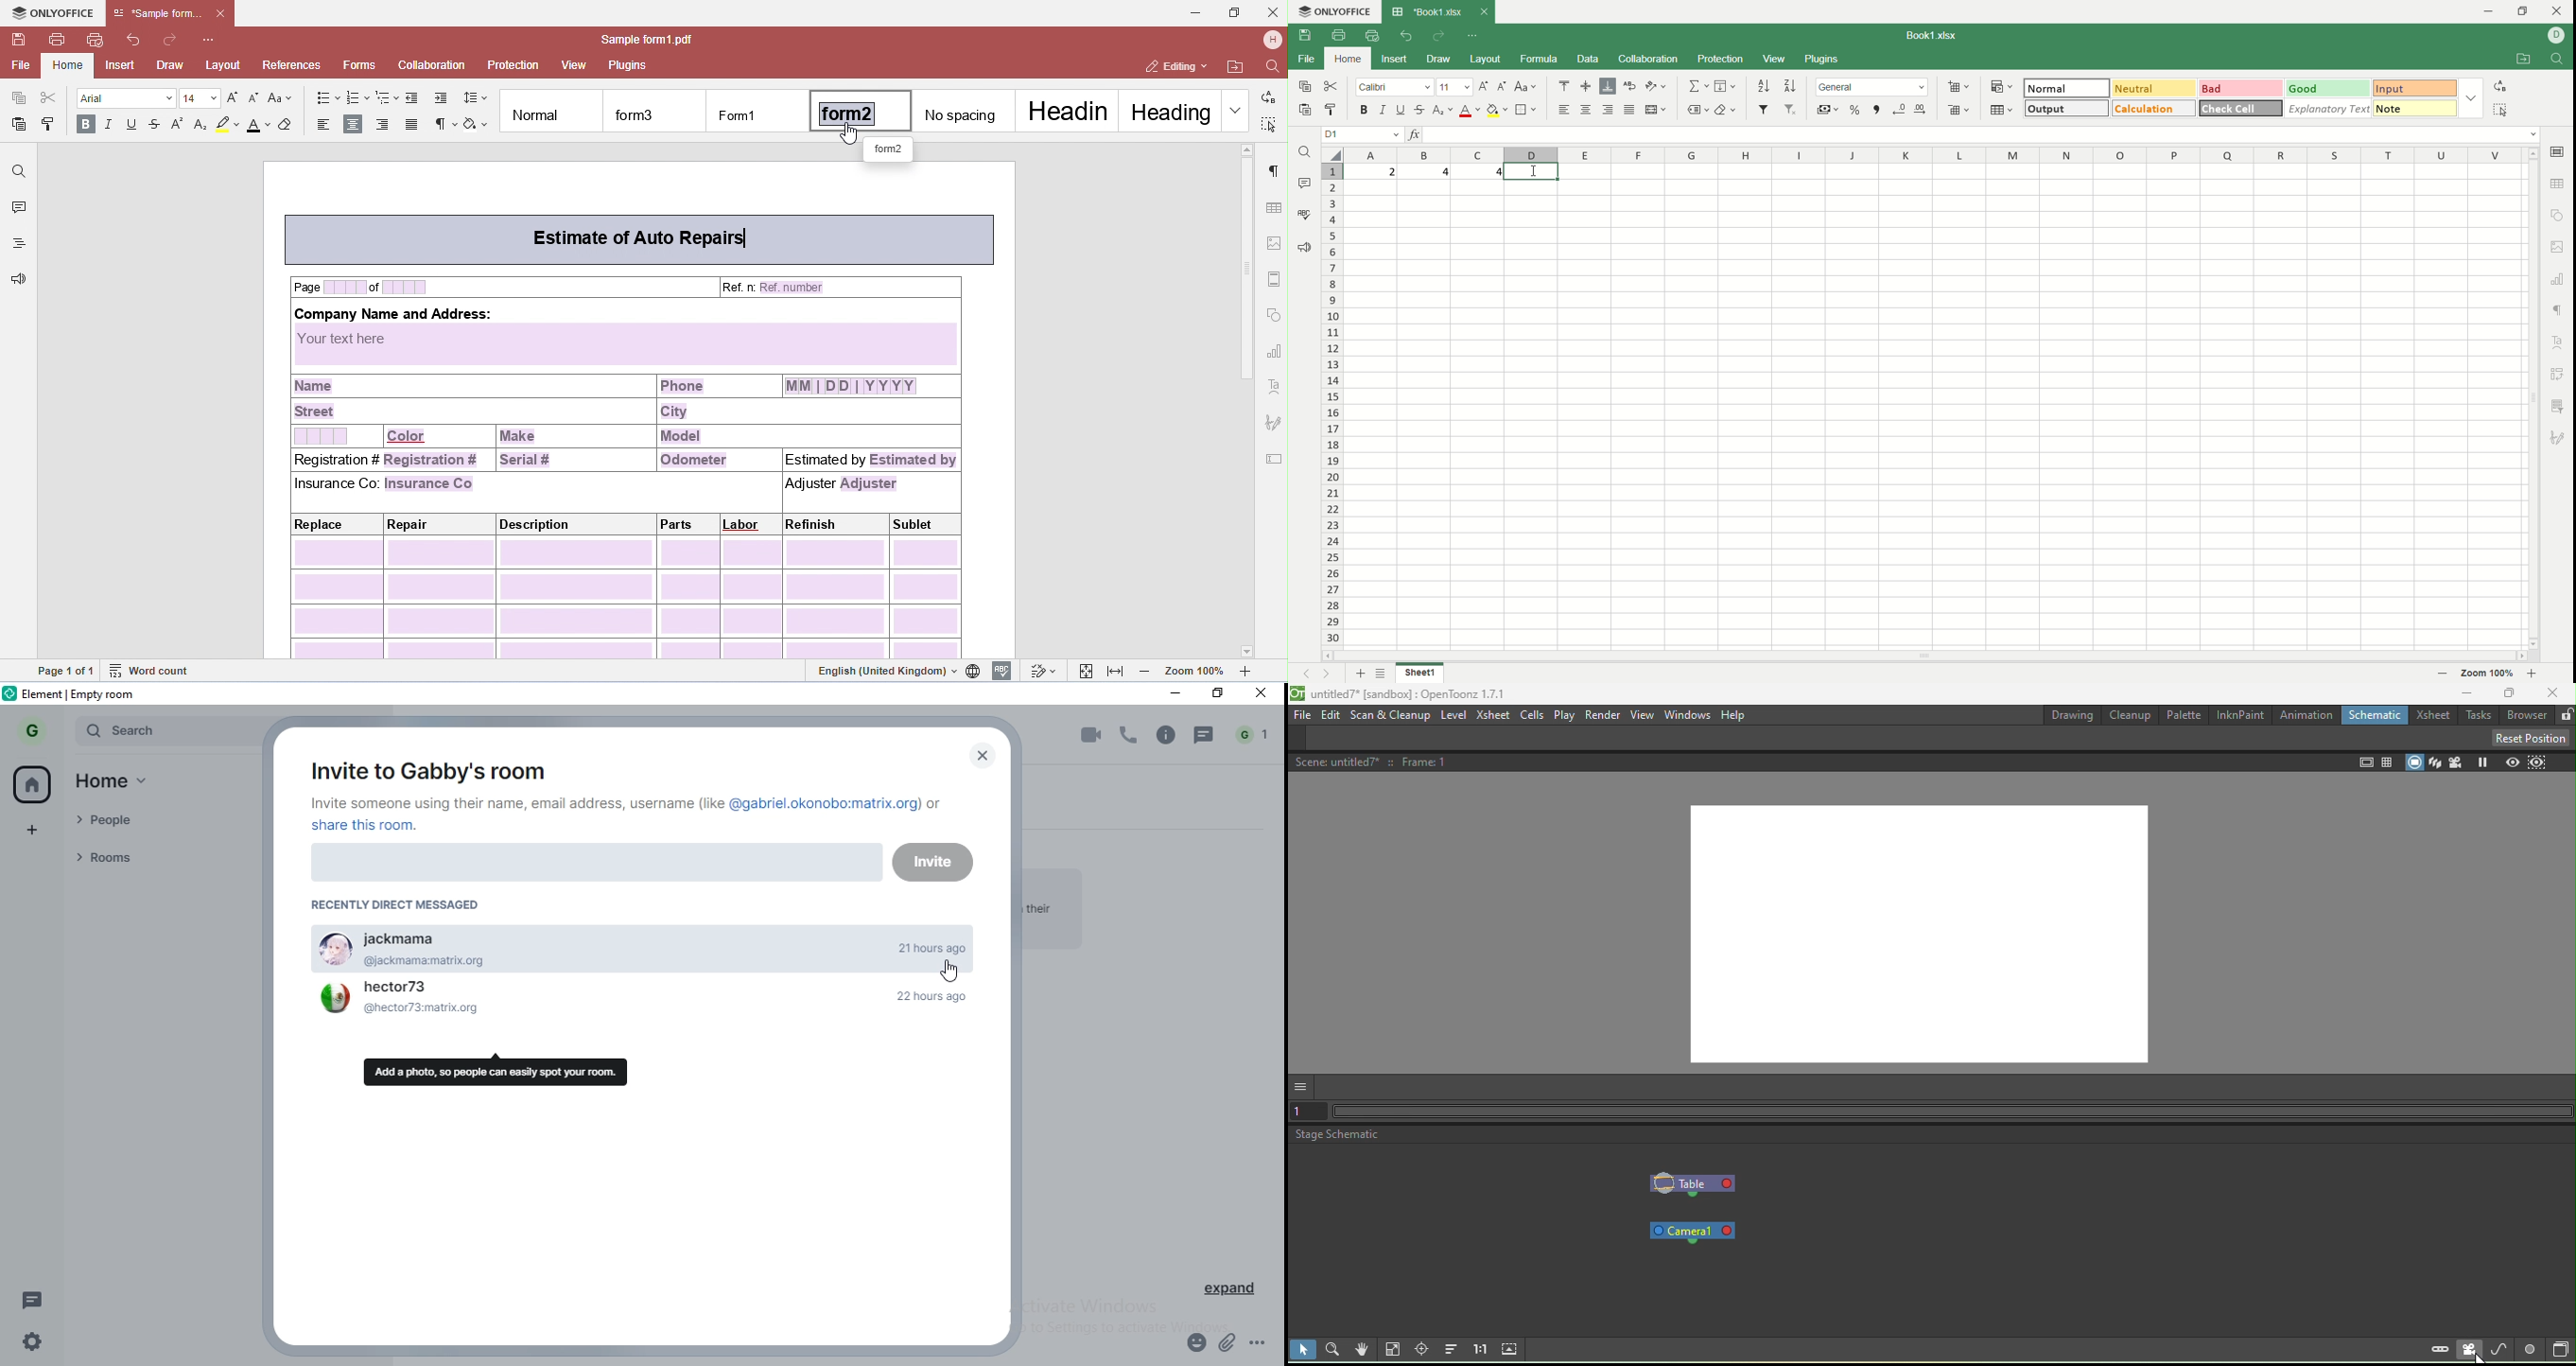 The width and height of the screenshot is (2576, 1372). I want to click on align middle, so click(1586, 86).